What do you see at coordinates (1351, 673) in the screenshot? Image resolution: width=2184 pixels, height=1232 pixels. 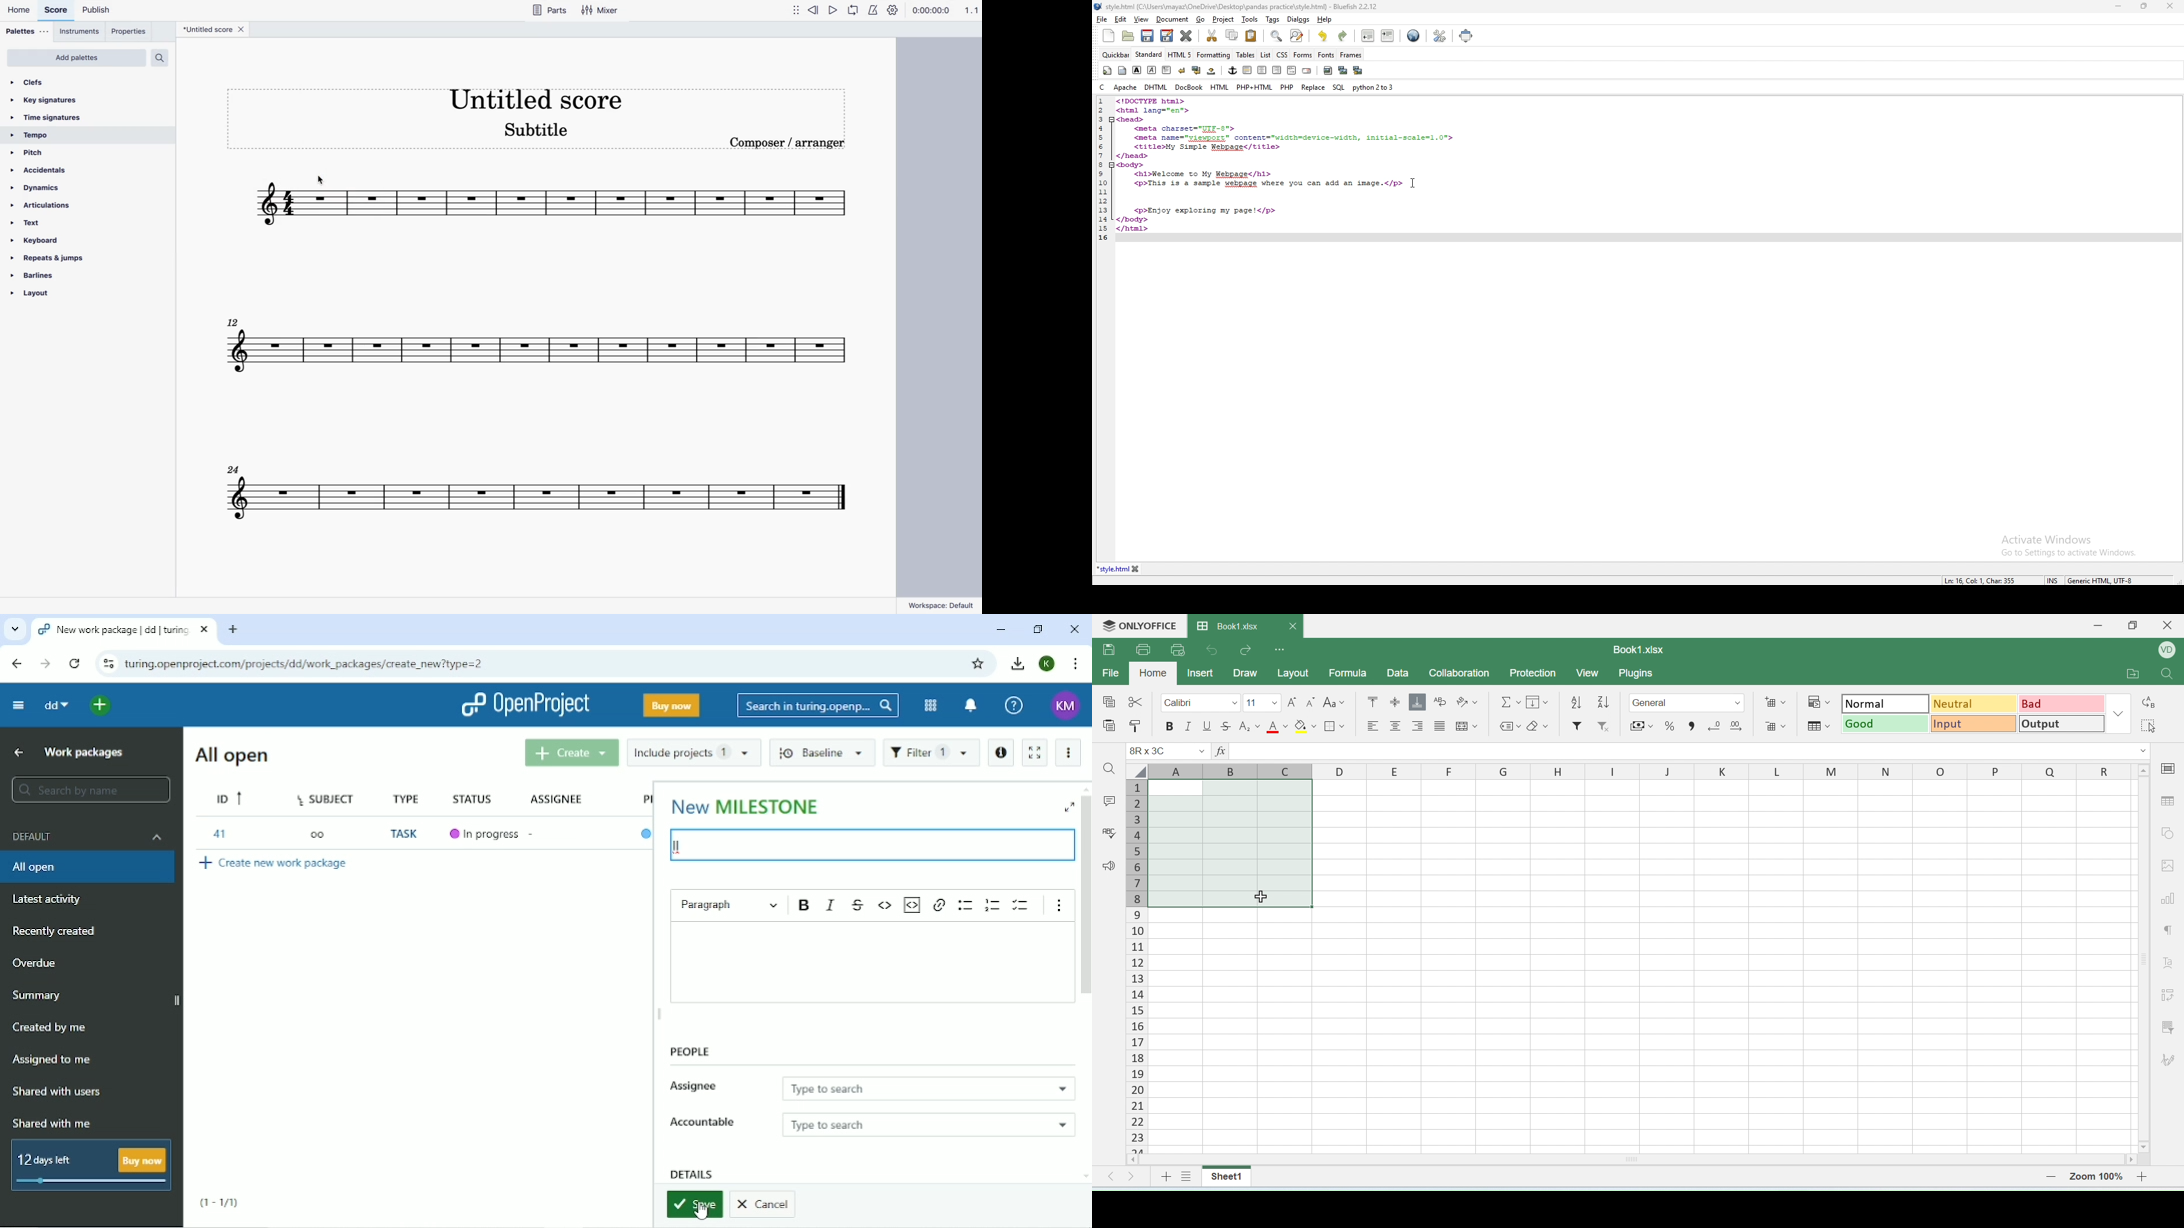 I see `formula` at bounding box center [1351, 673].